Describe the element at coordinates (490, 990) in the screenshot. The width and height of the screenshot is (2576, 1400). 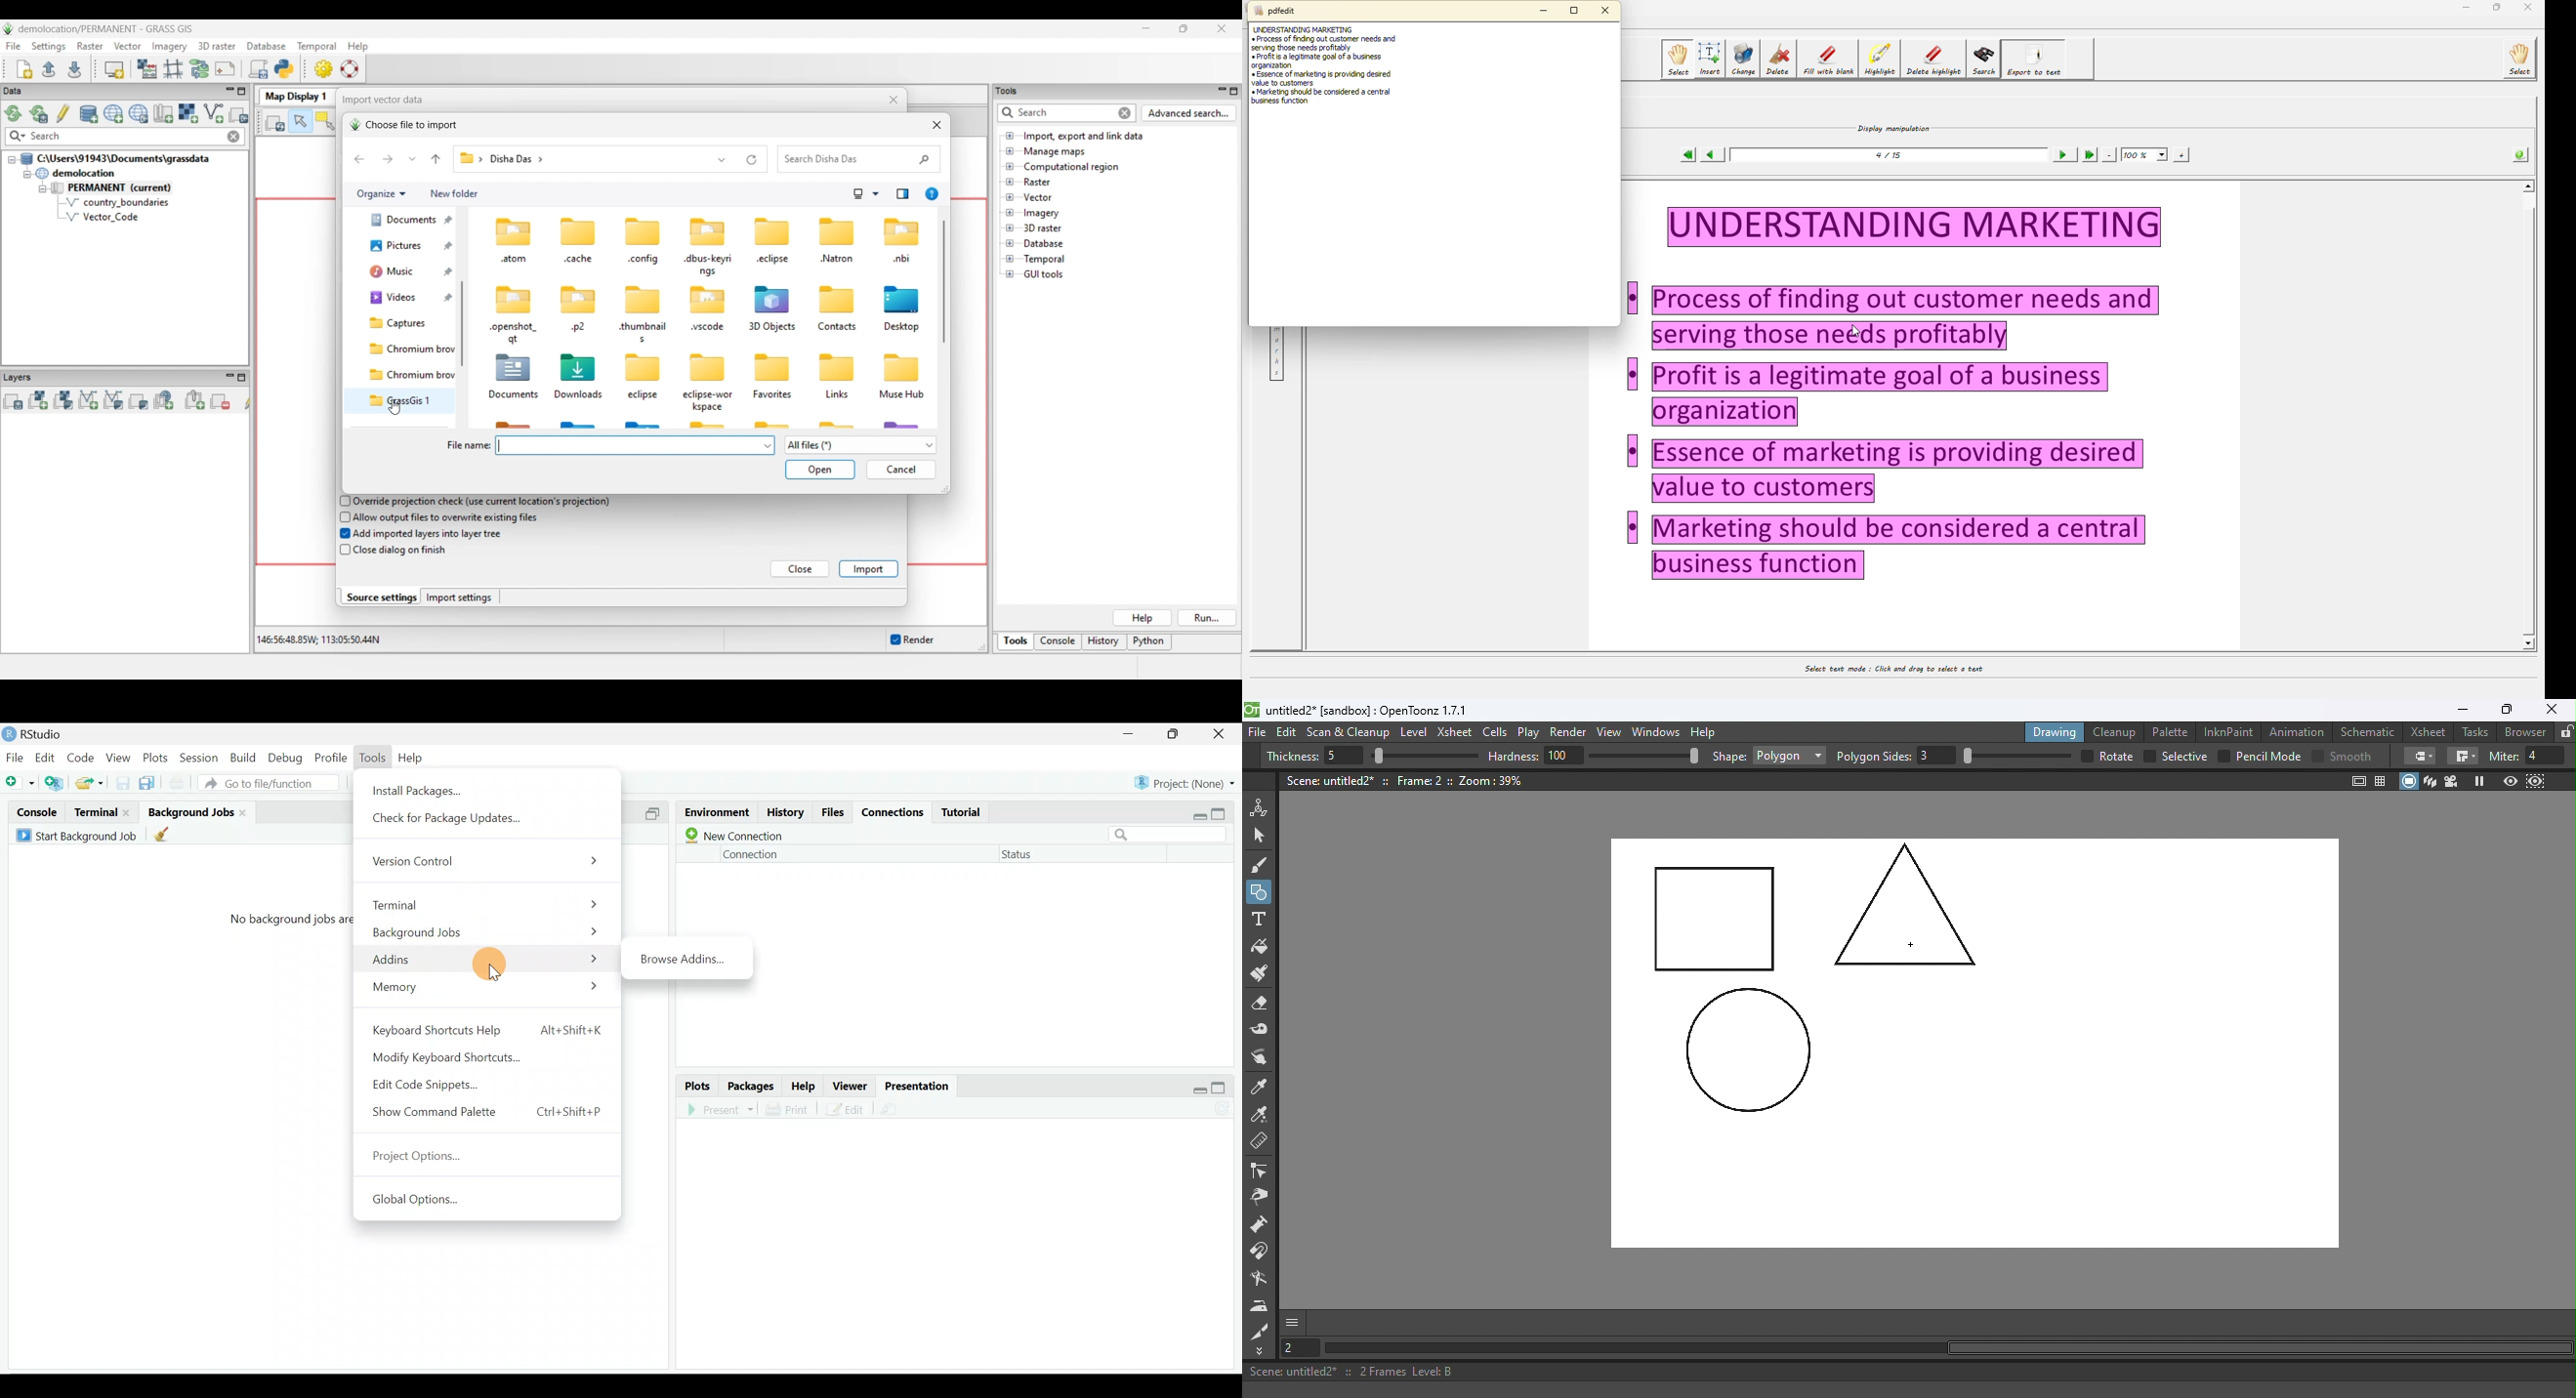
I see `Memory >` at that location.